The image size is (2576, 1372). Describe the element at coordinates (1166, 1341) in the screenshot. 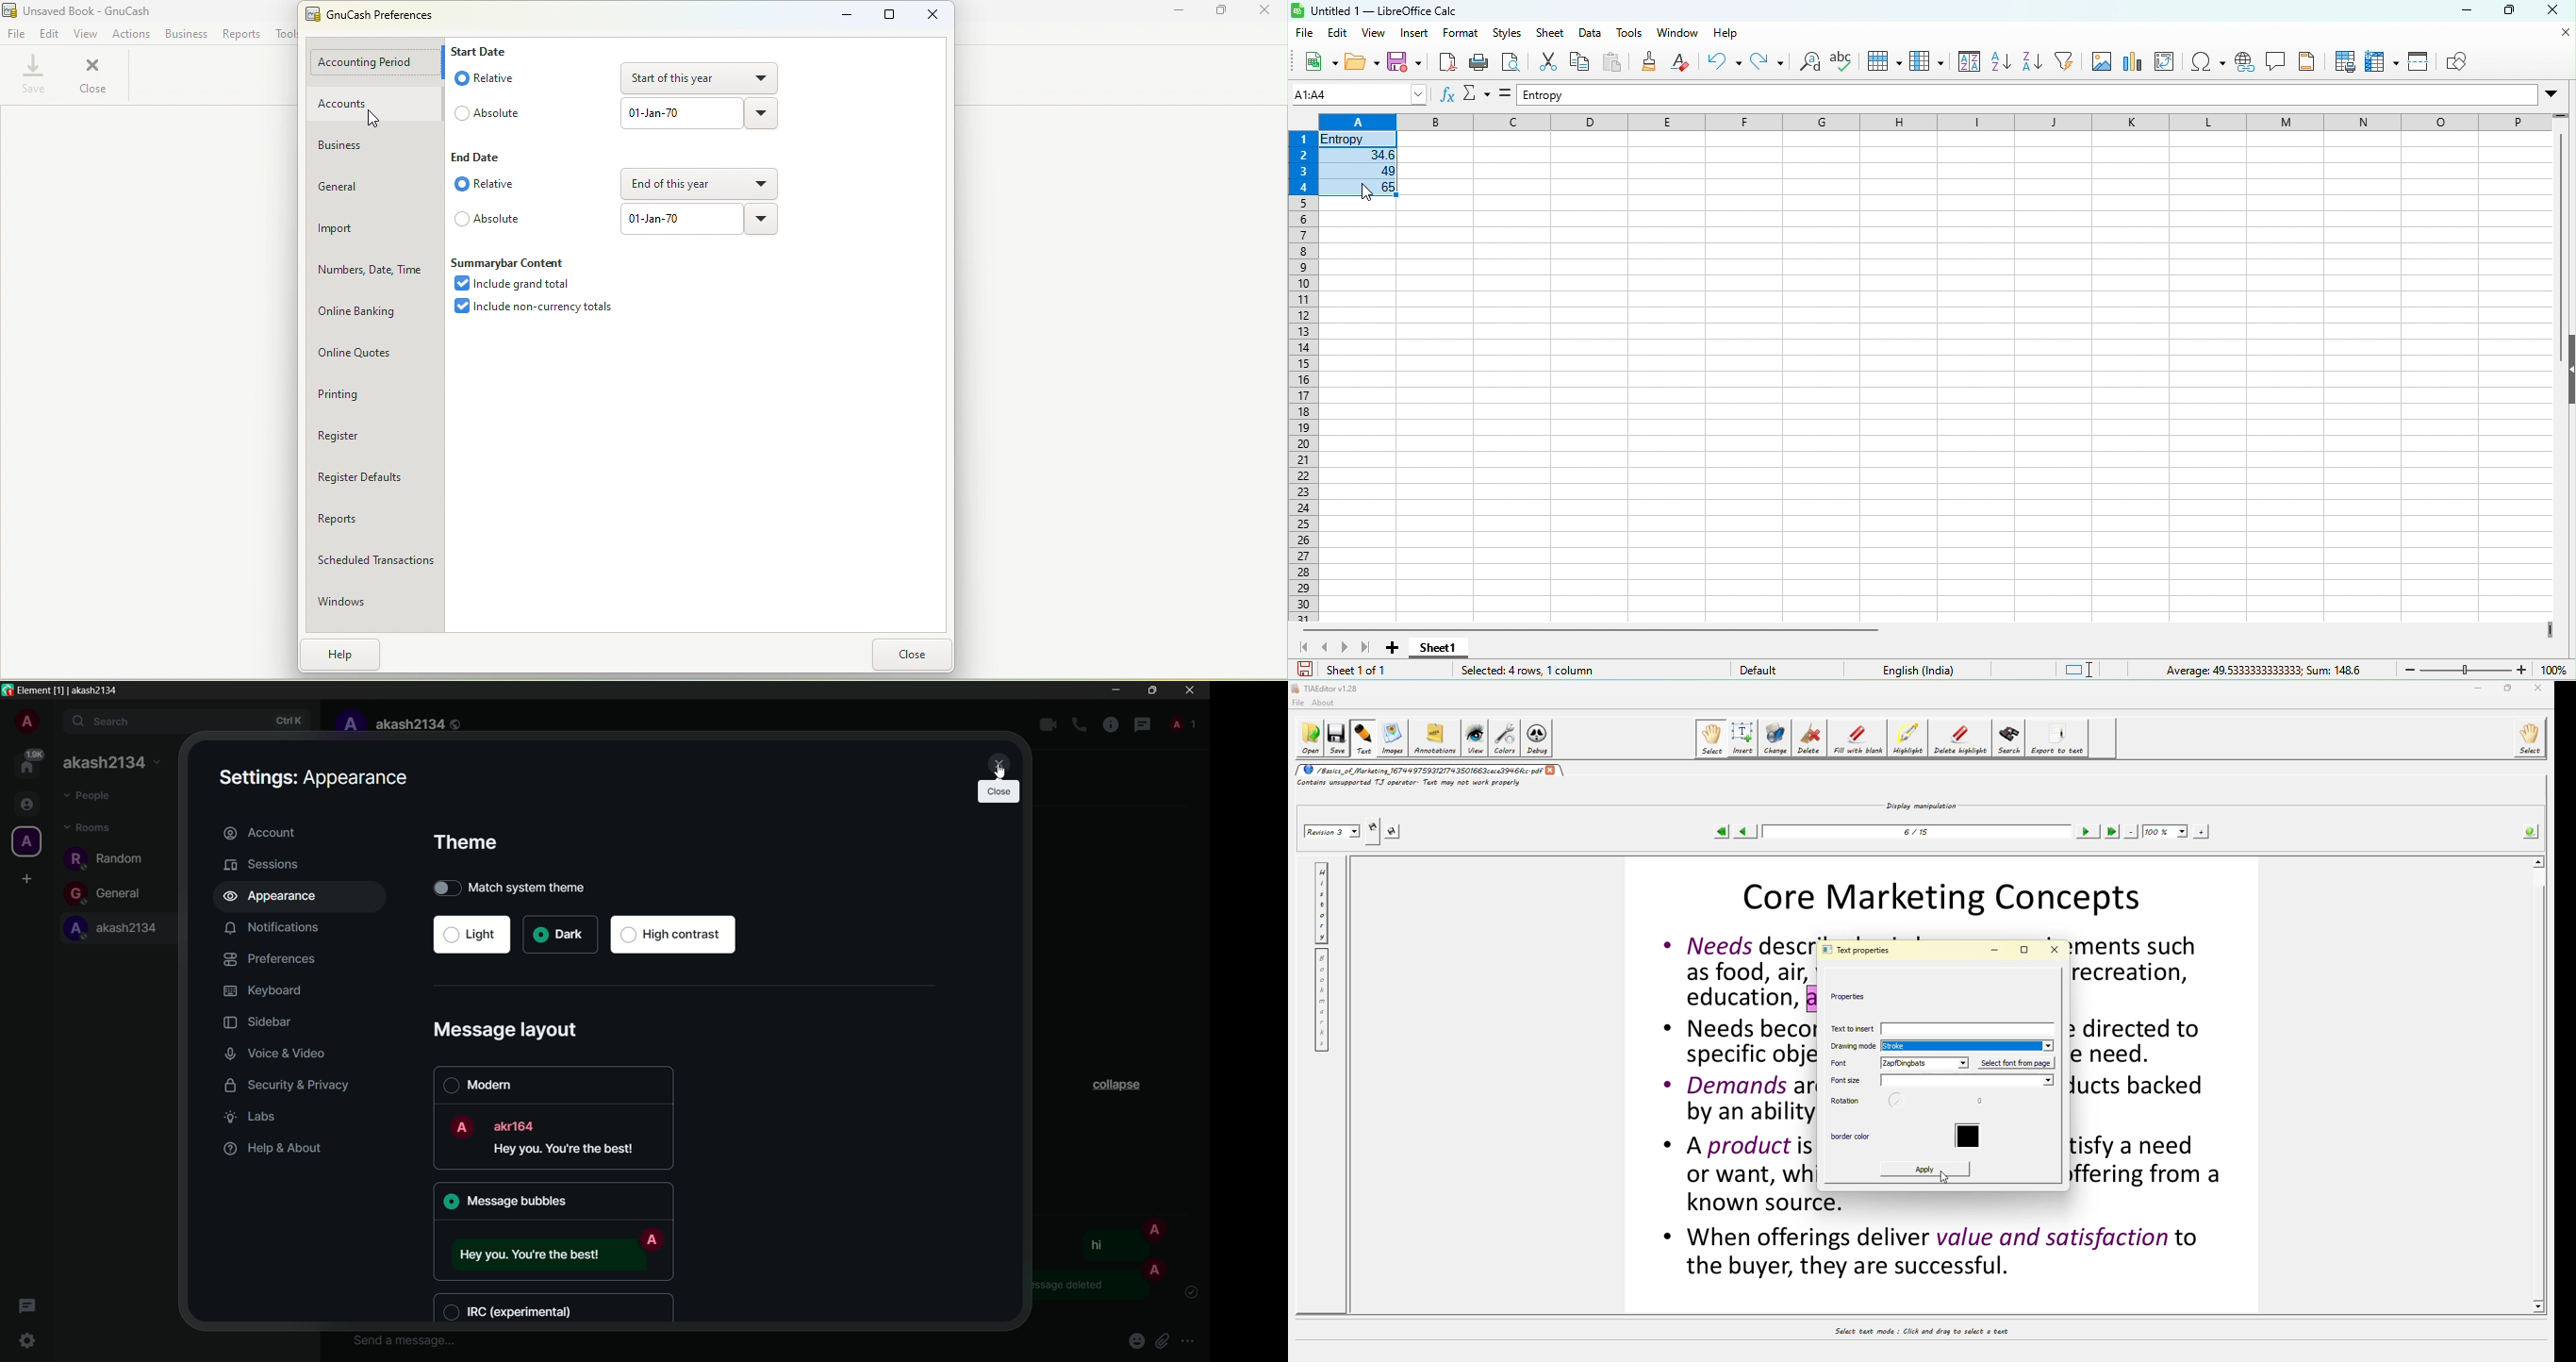

I see `attach` at that location.